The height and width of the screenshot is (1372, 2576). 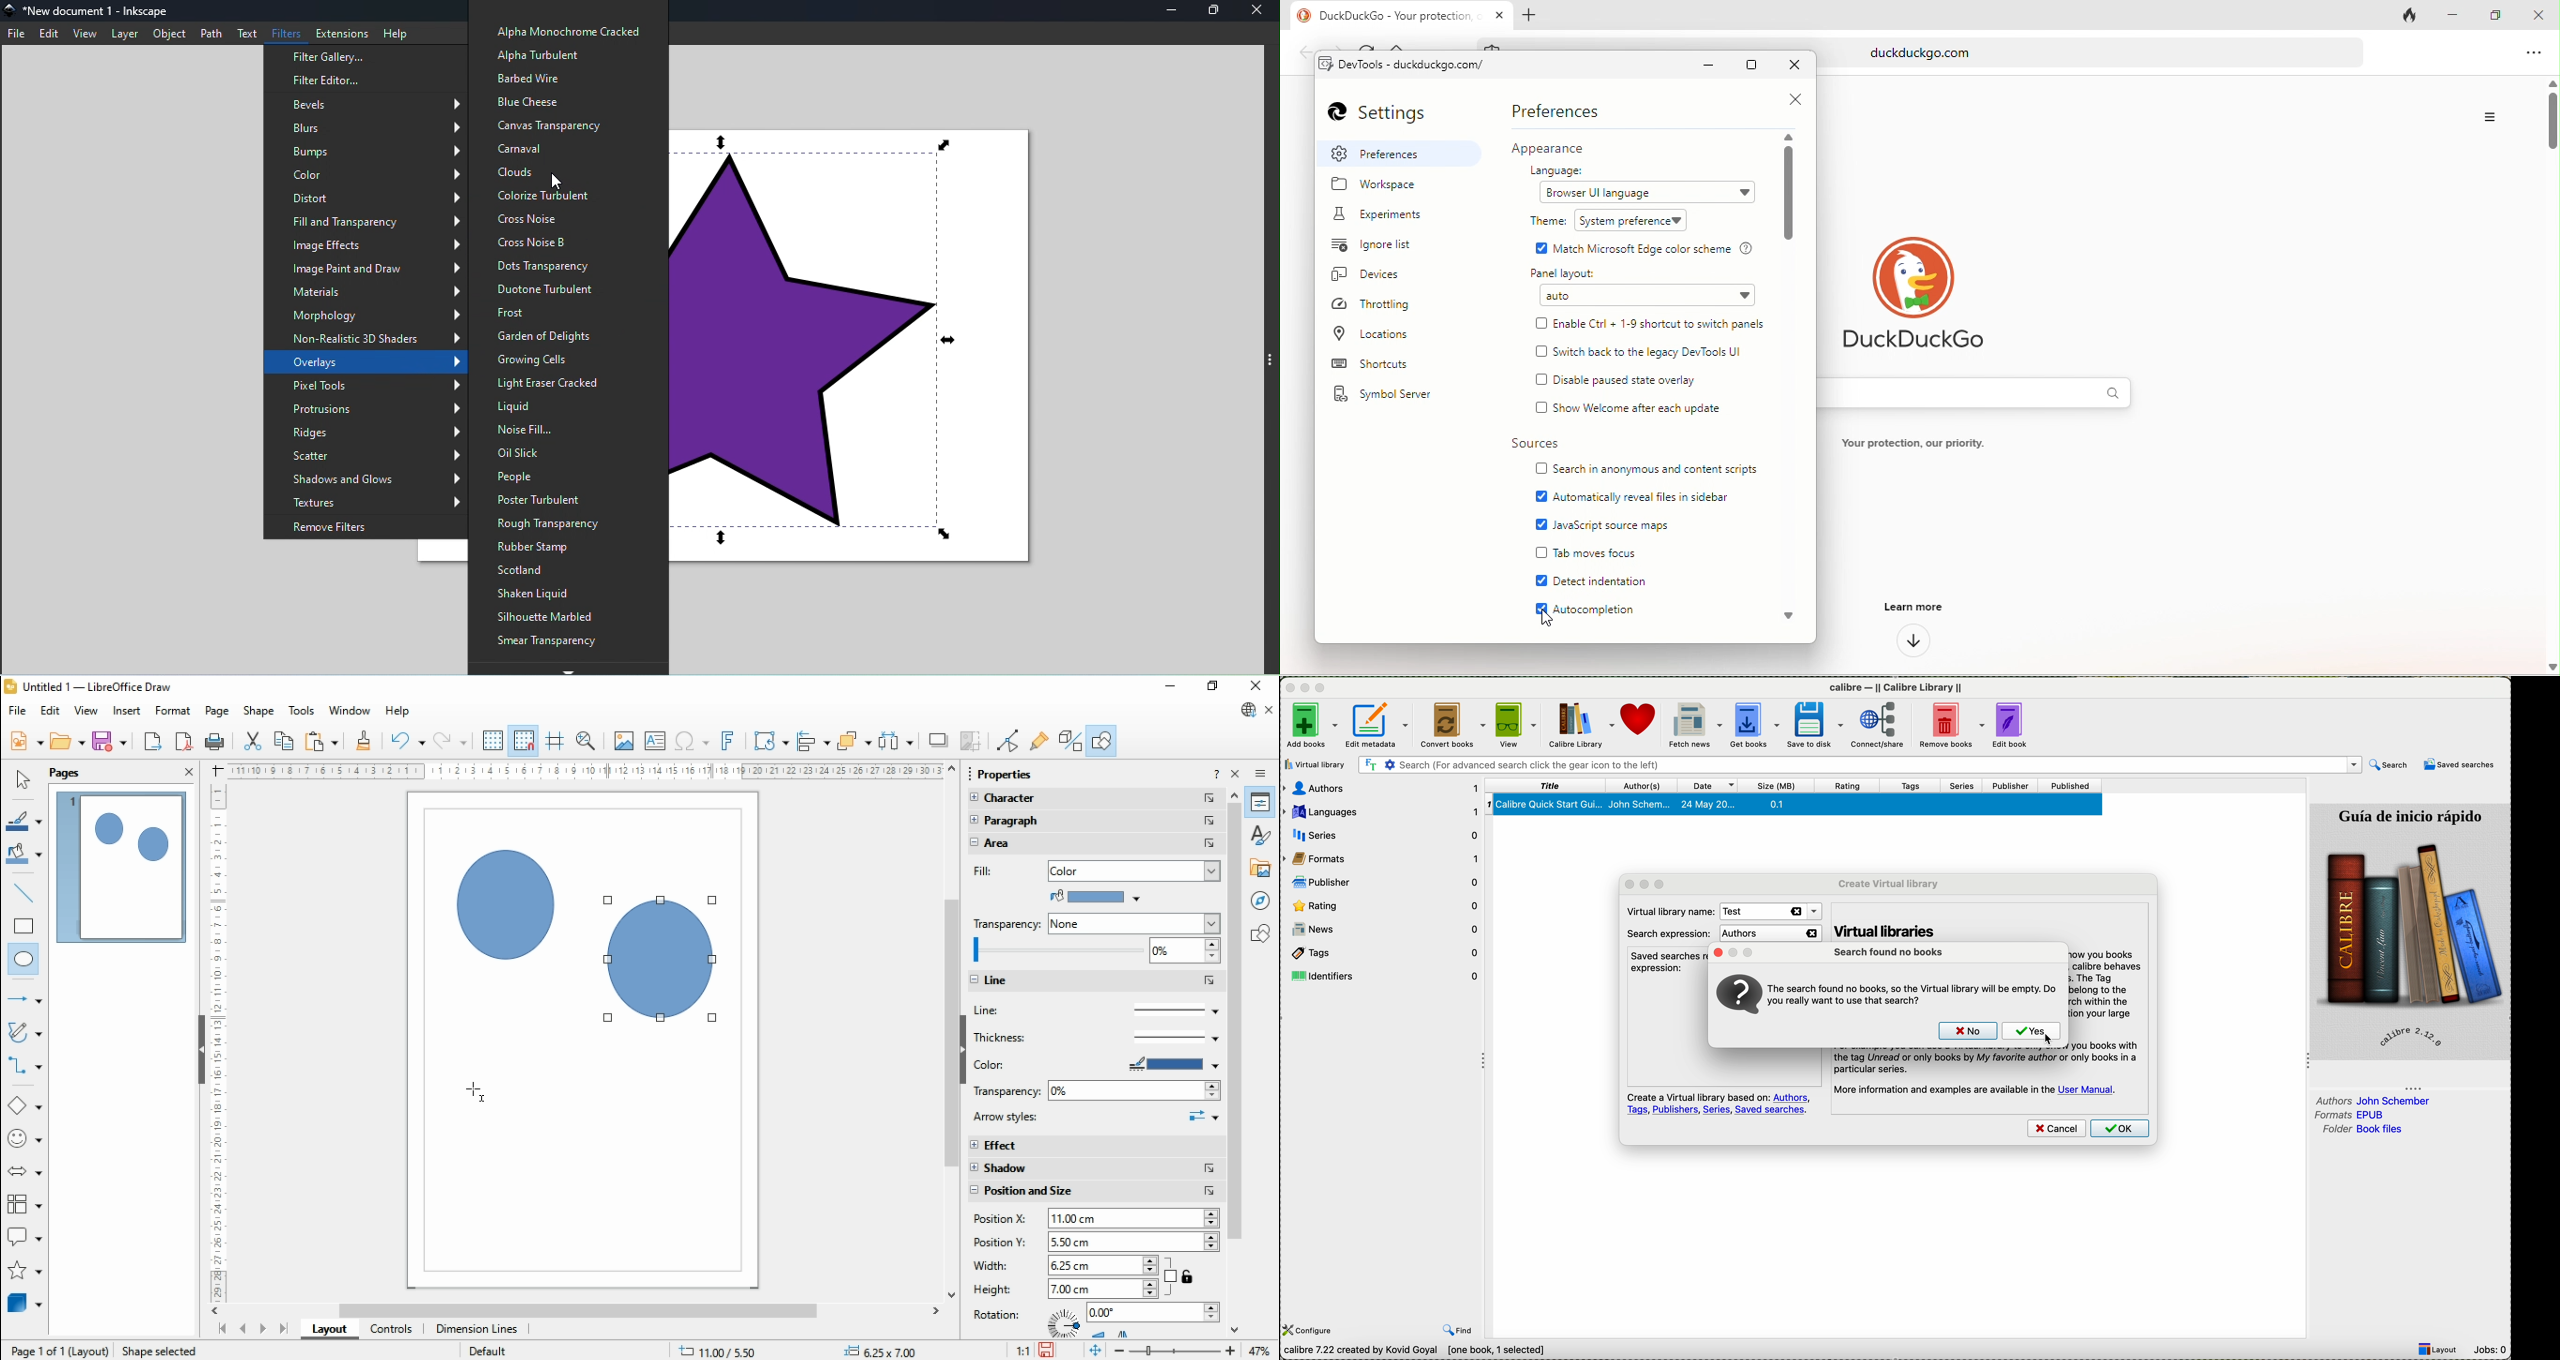 I want to click on view, so click(x=86, y=710).